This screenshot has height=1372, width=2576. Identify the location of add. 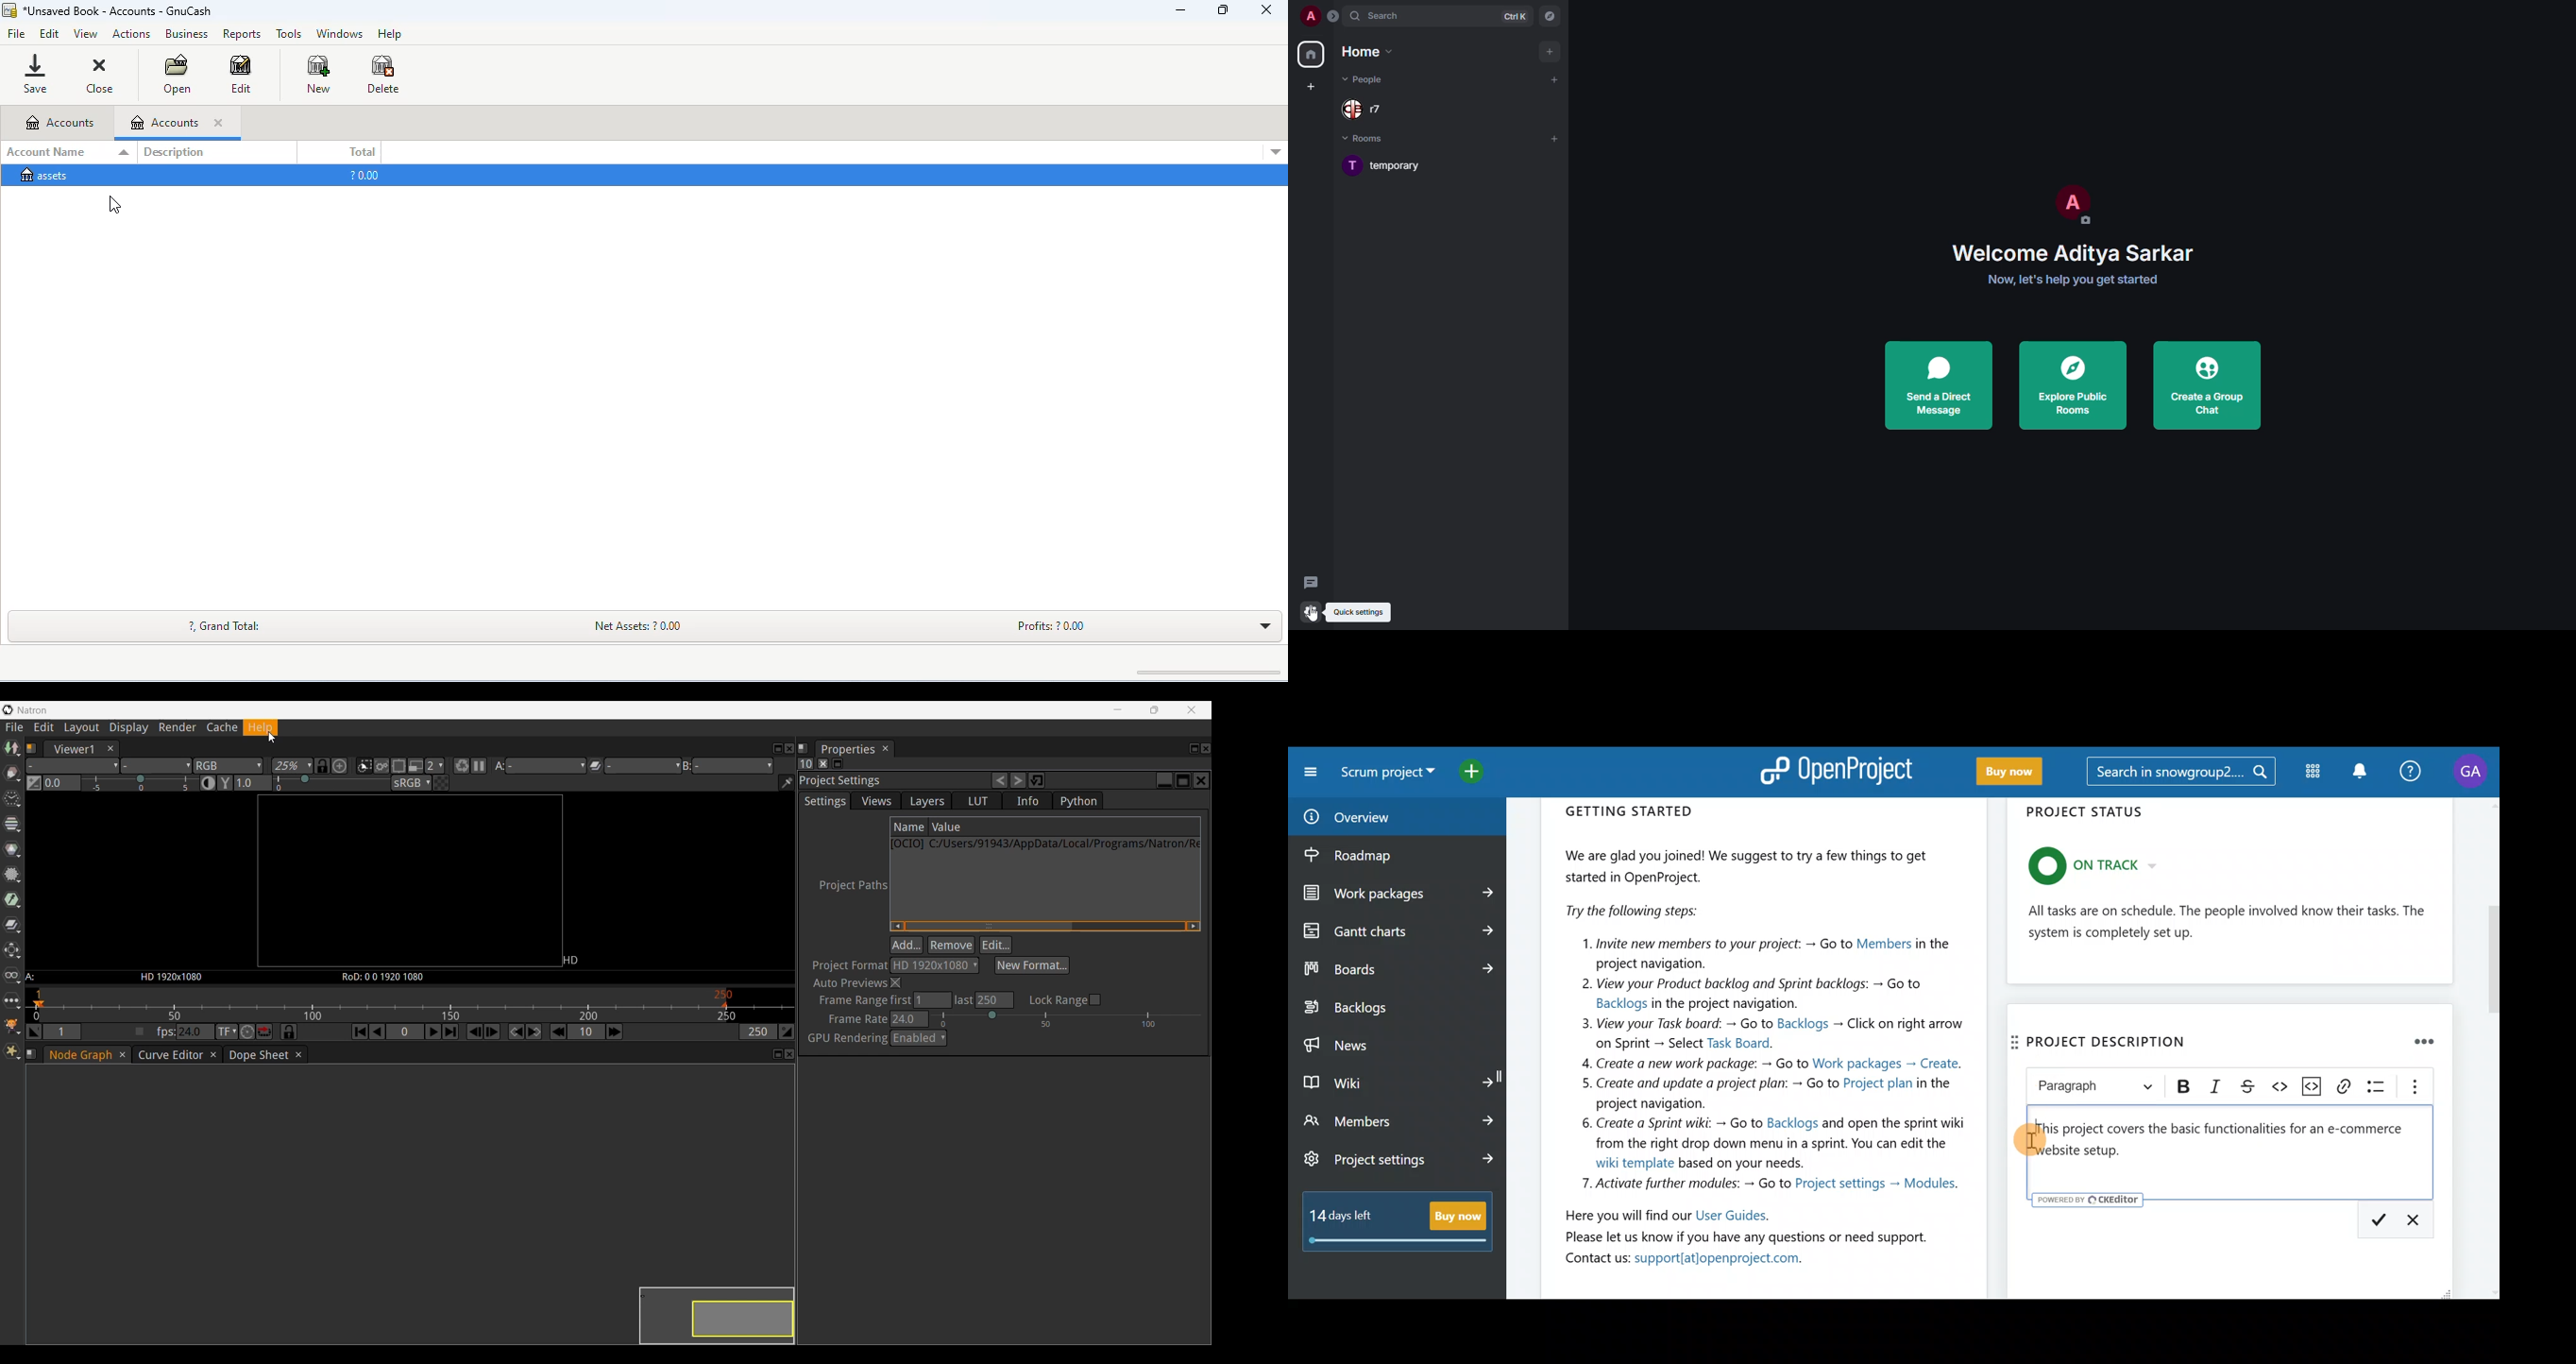
(1556, 138).